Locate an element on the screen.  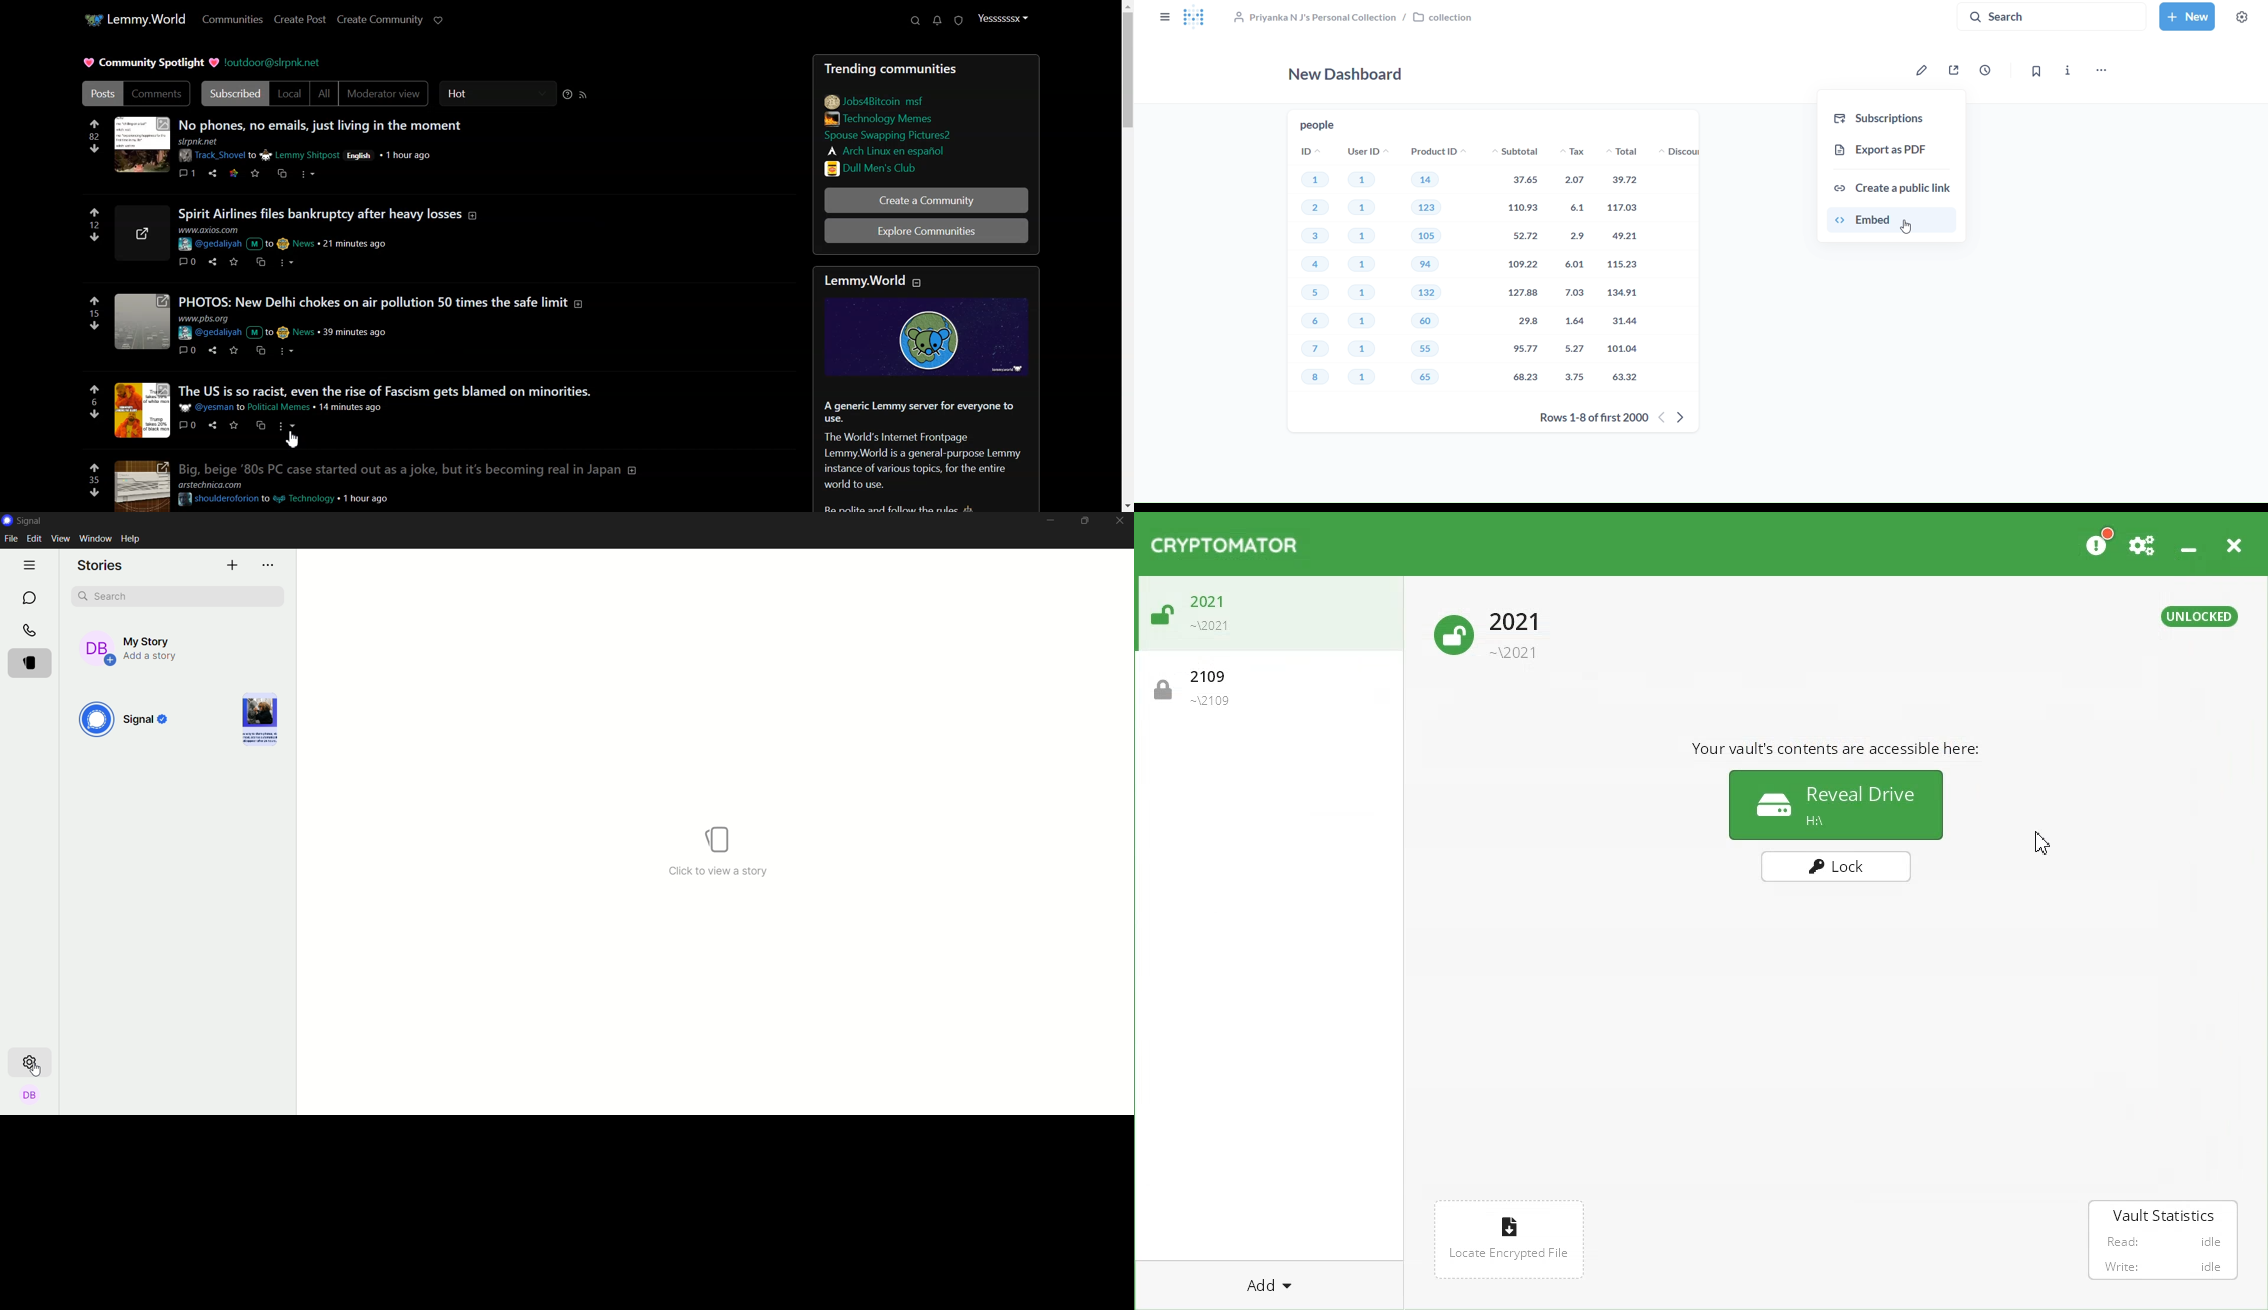
Communities is located at coordinates (232, 20).